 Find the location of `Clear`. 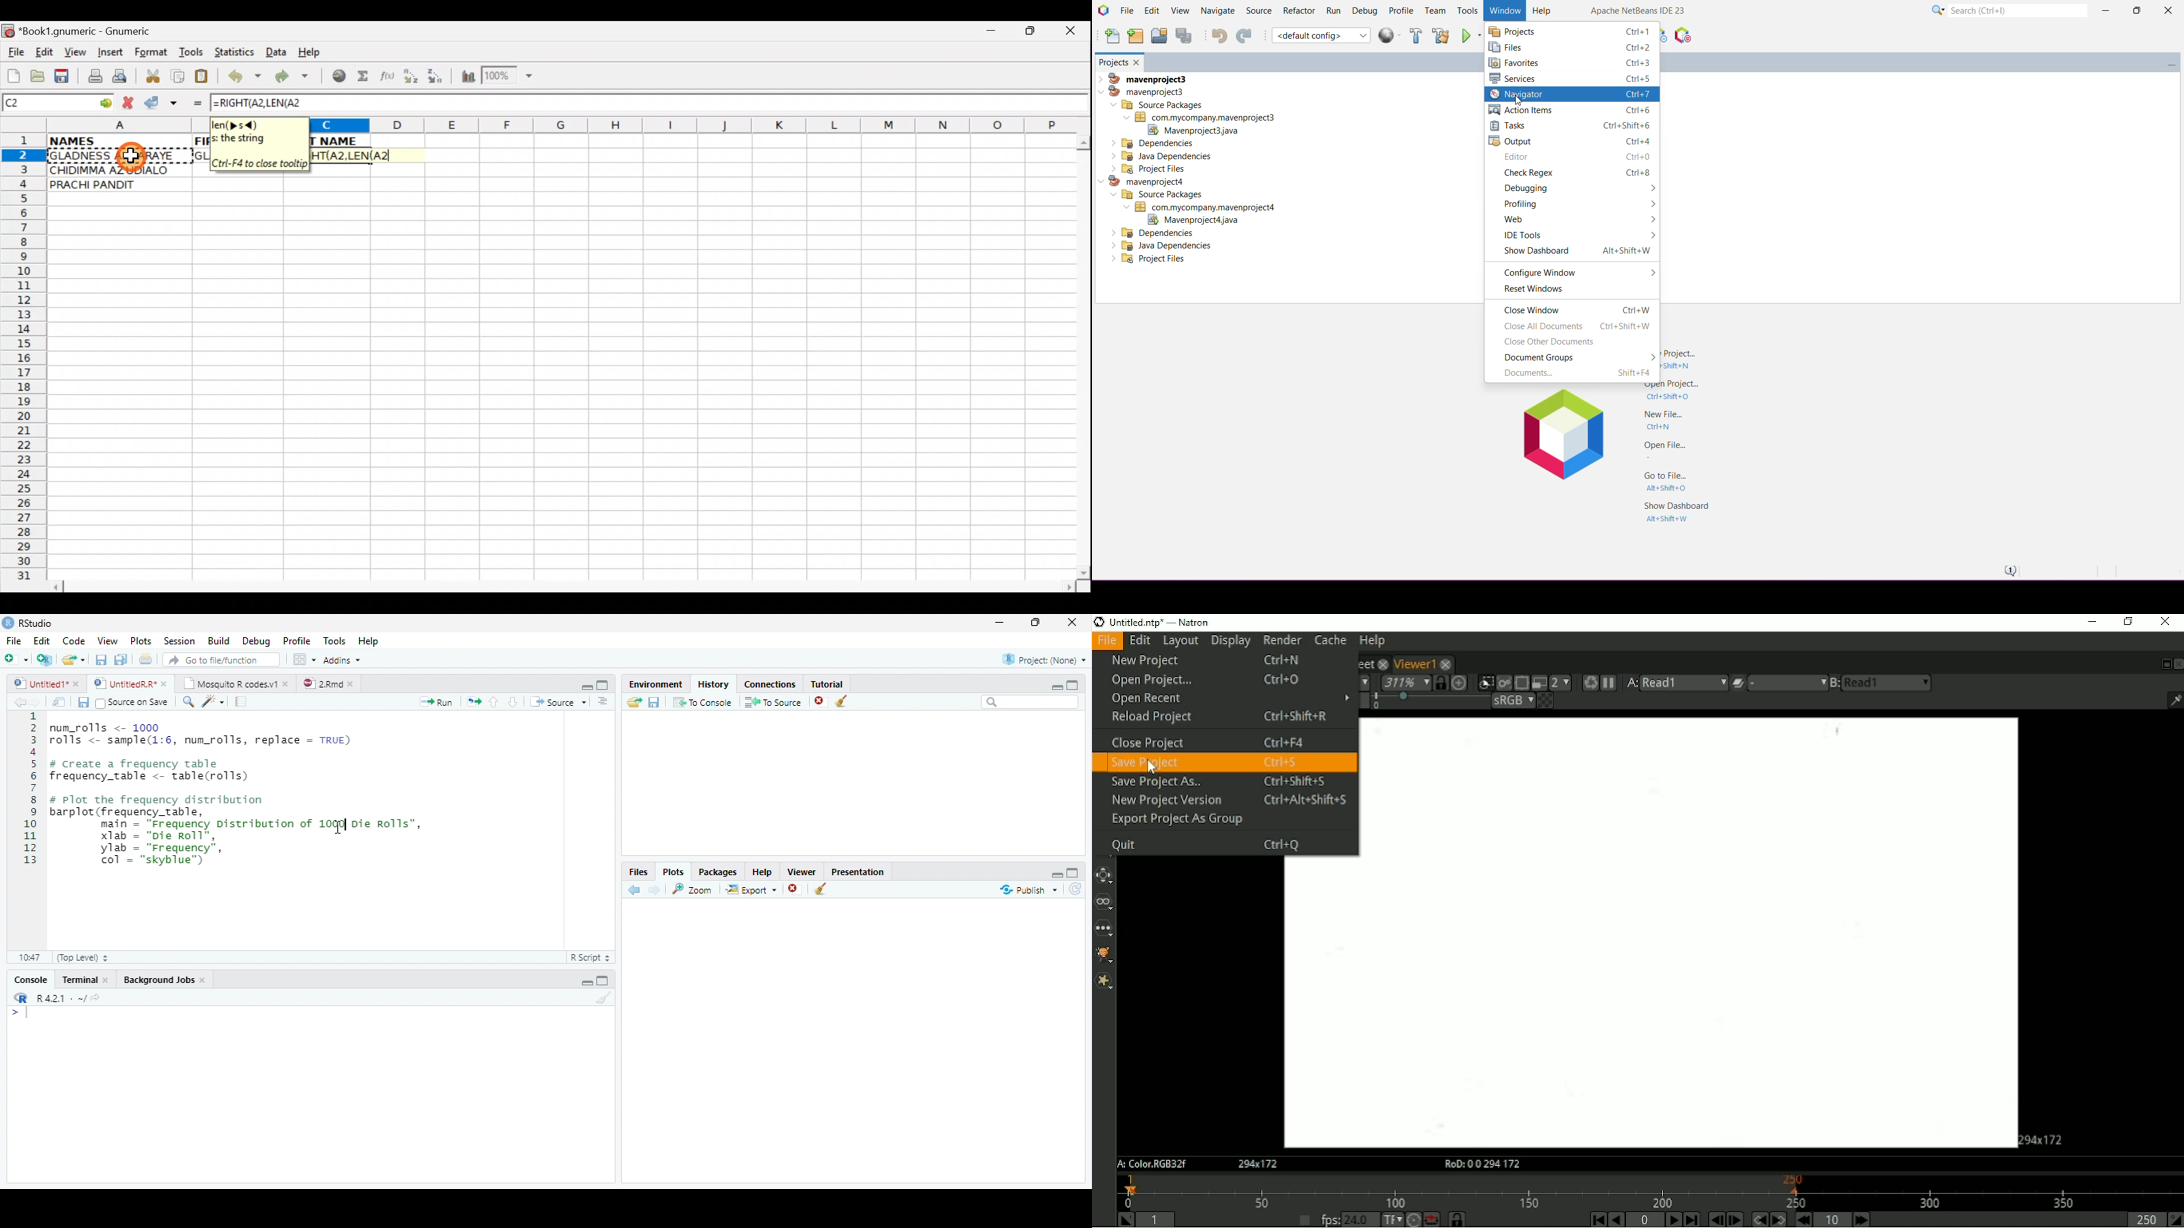

Clear is located at coordinates (603, 998).